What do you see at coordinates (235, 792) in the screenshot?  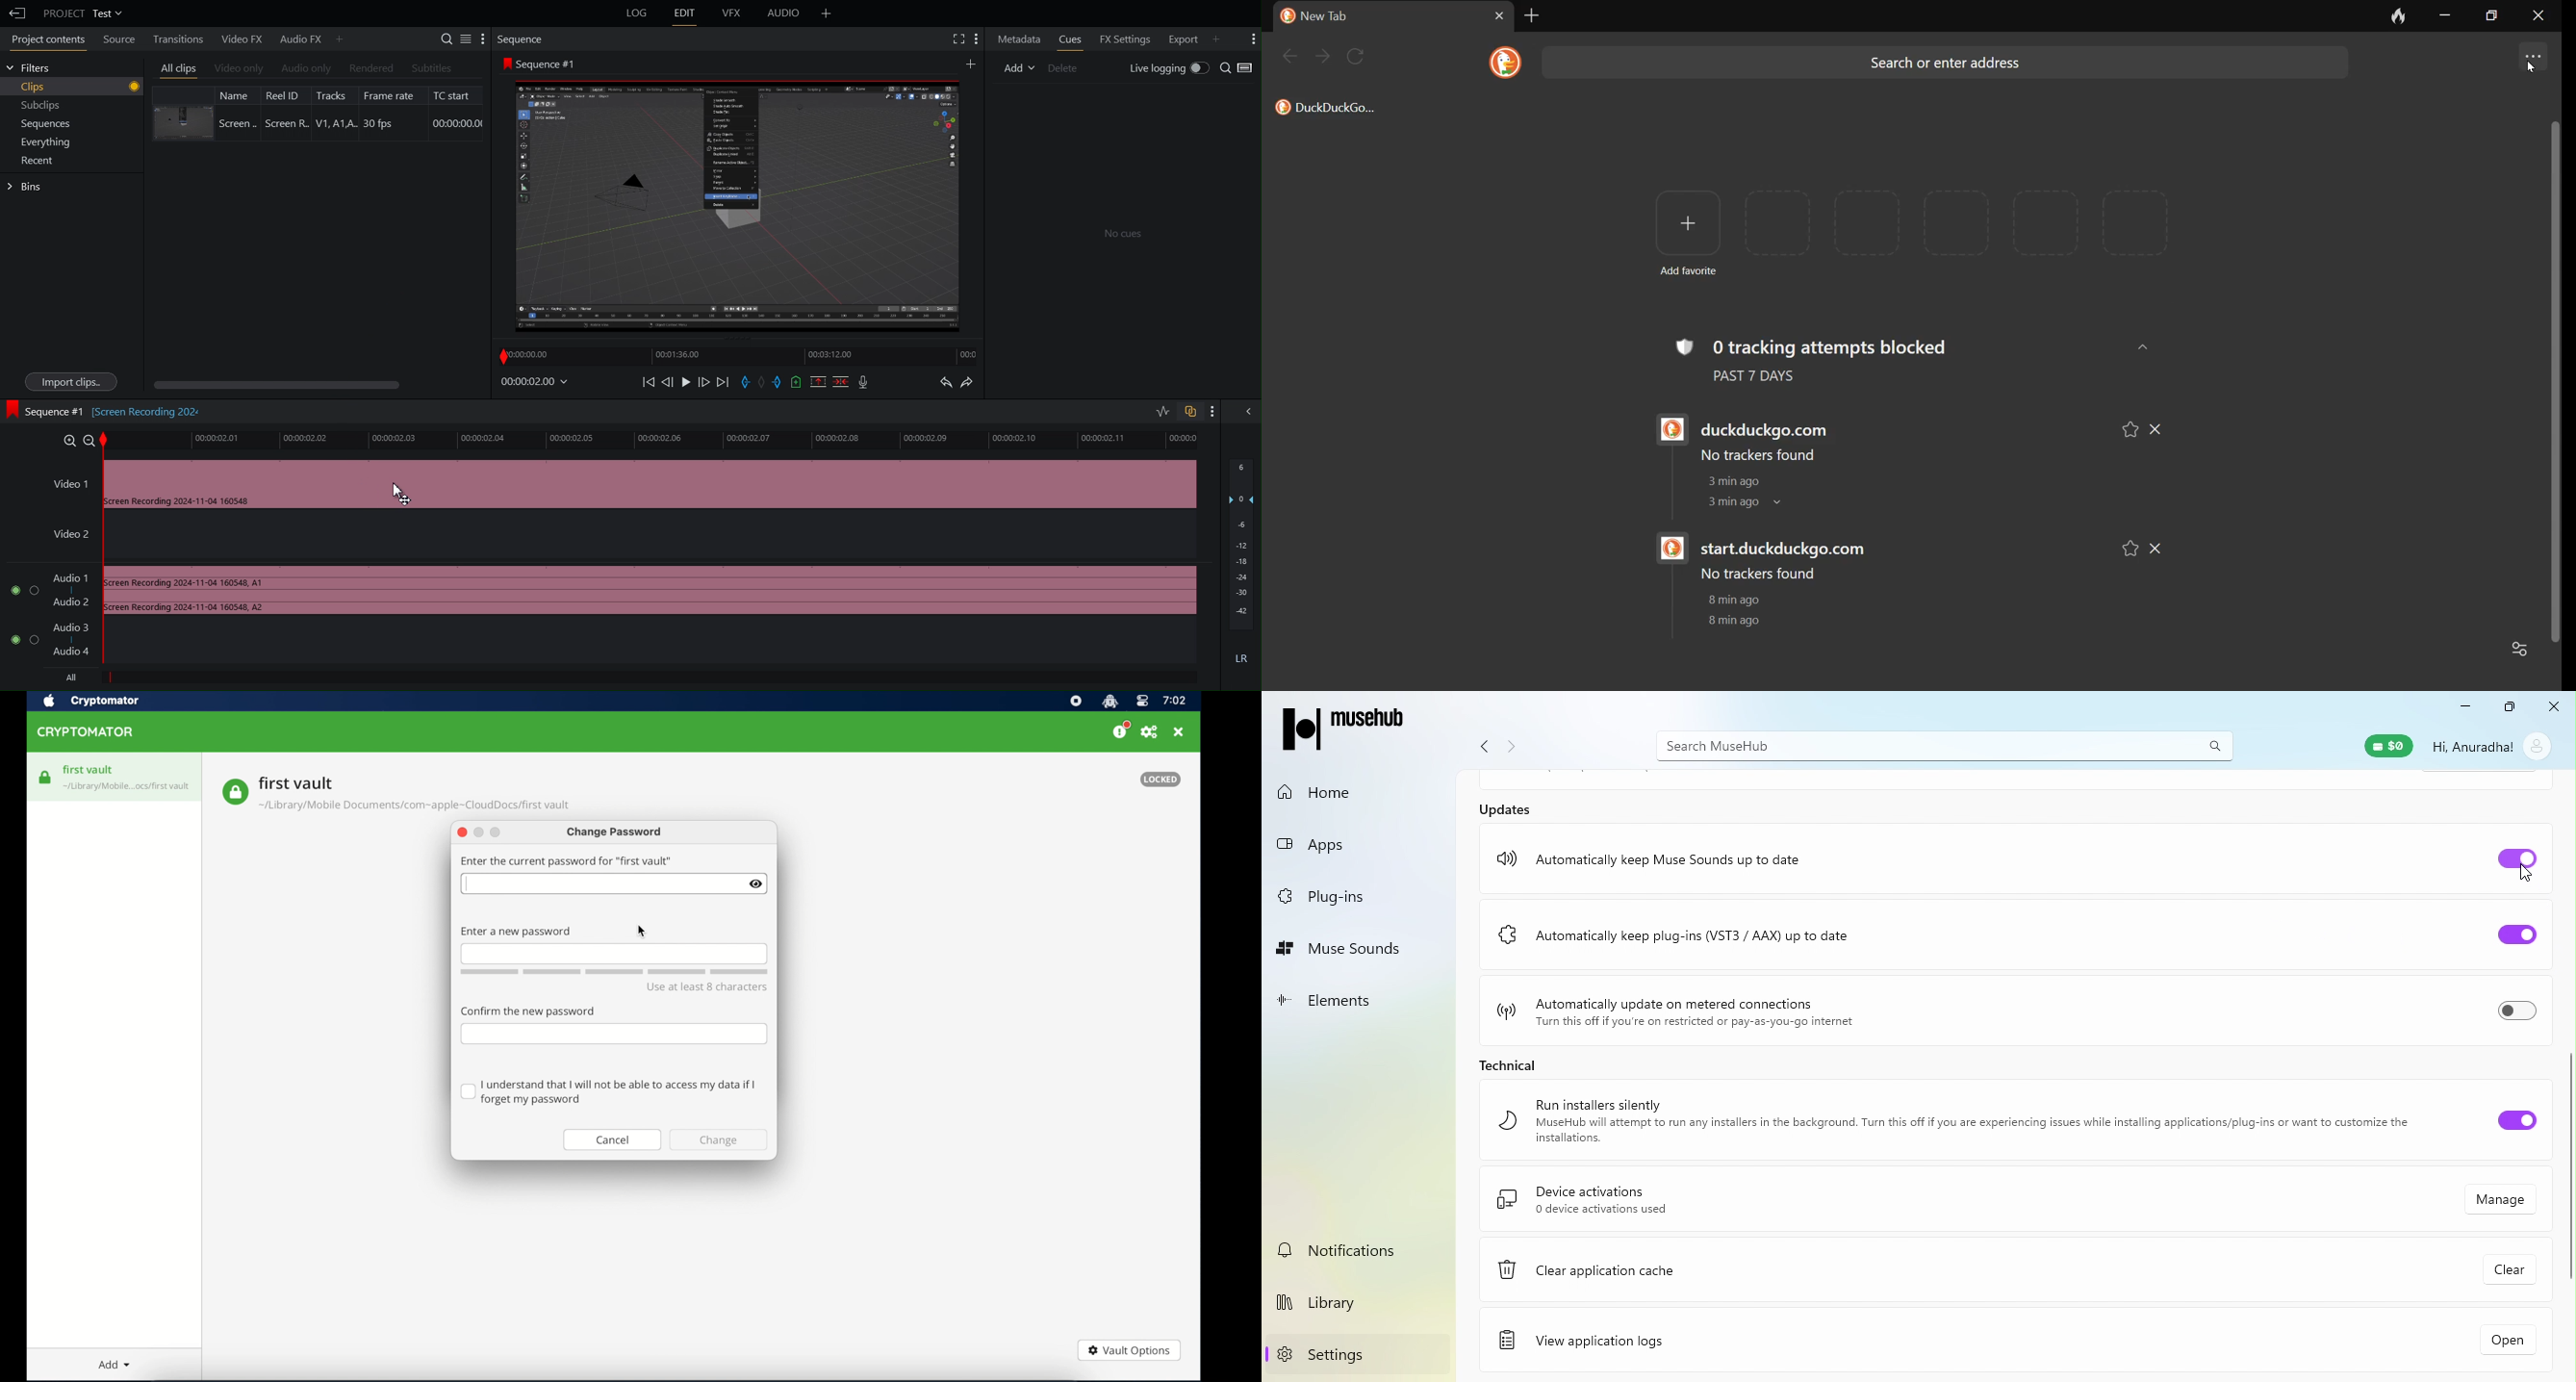 I see `vault icon` at bounding box center [235, 792].